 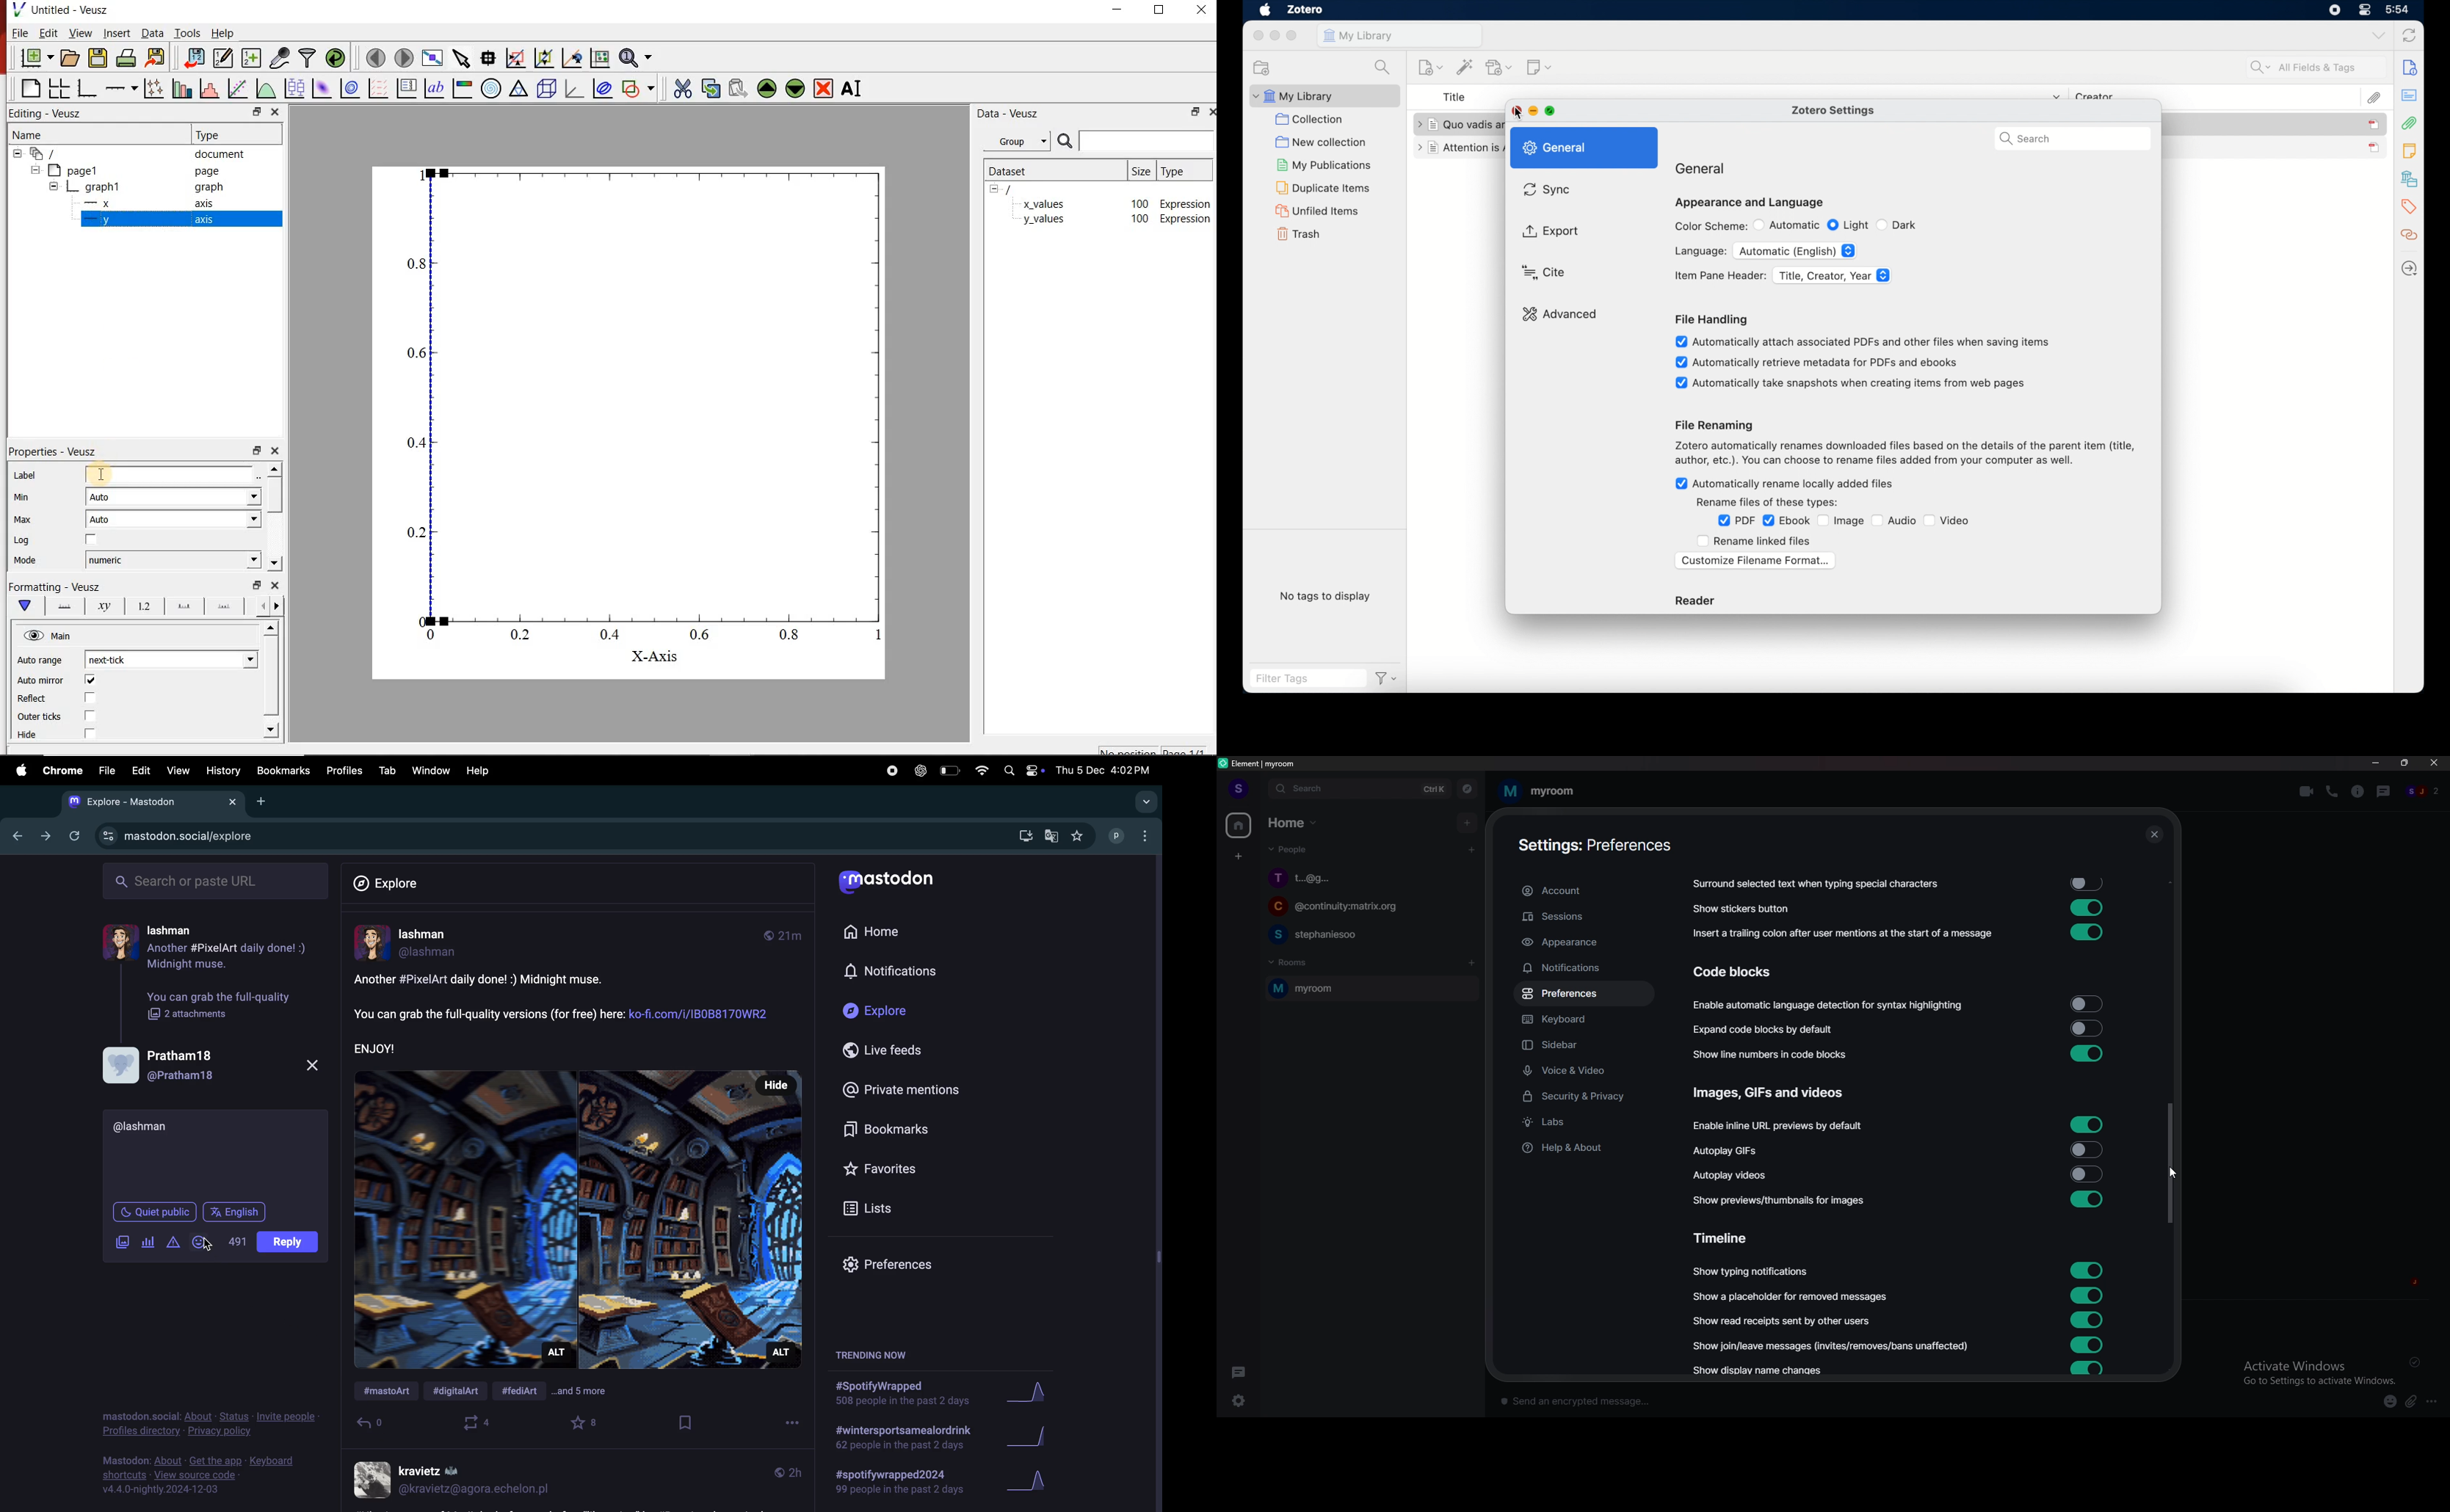 What do you see at coordinates (1159, 11) in the screenshot?
I see `restore down` at bounding box center [1159, 11].